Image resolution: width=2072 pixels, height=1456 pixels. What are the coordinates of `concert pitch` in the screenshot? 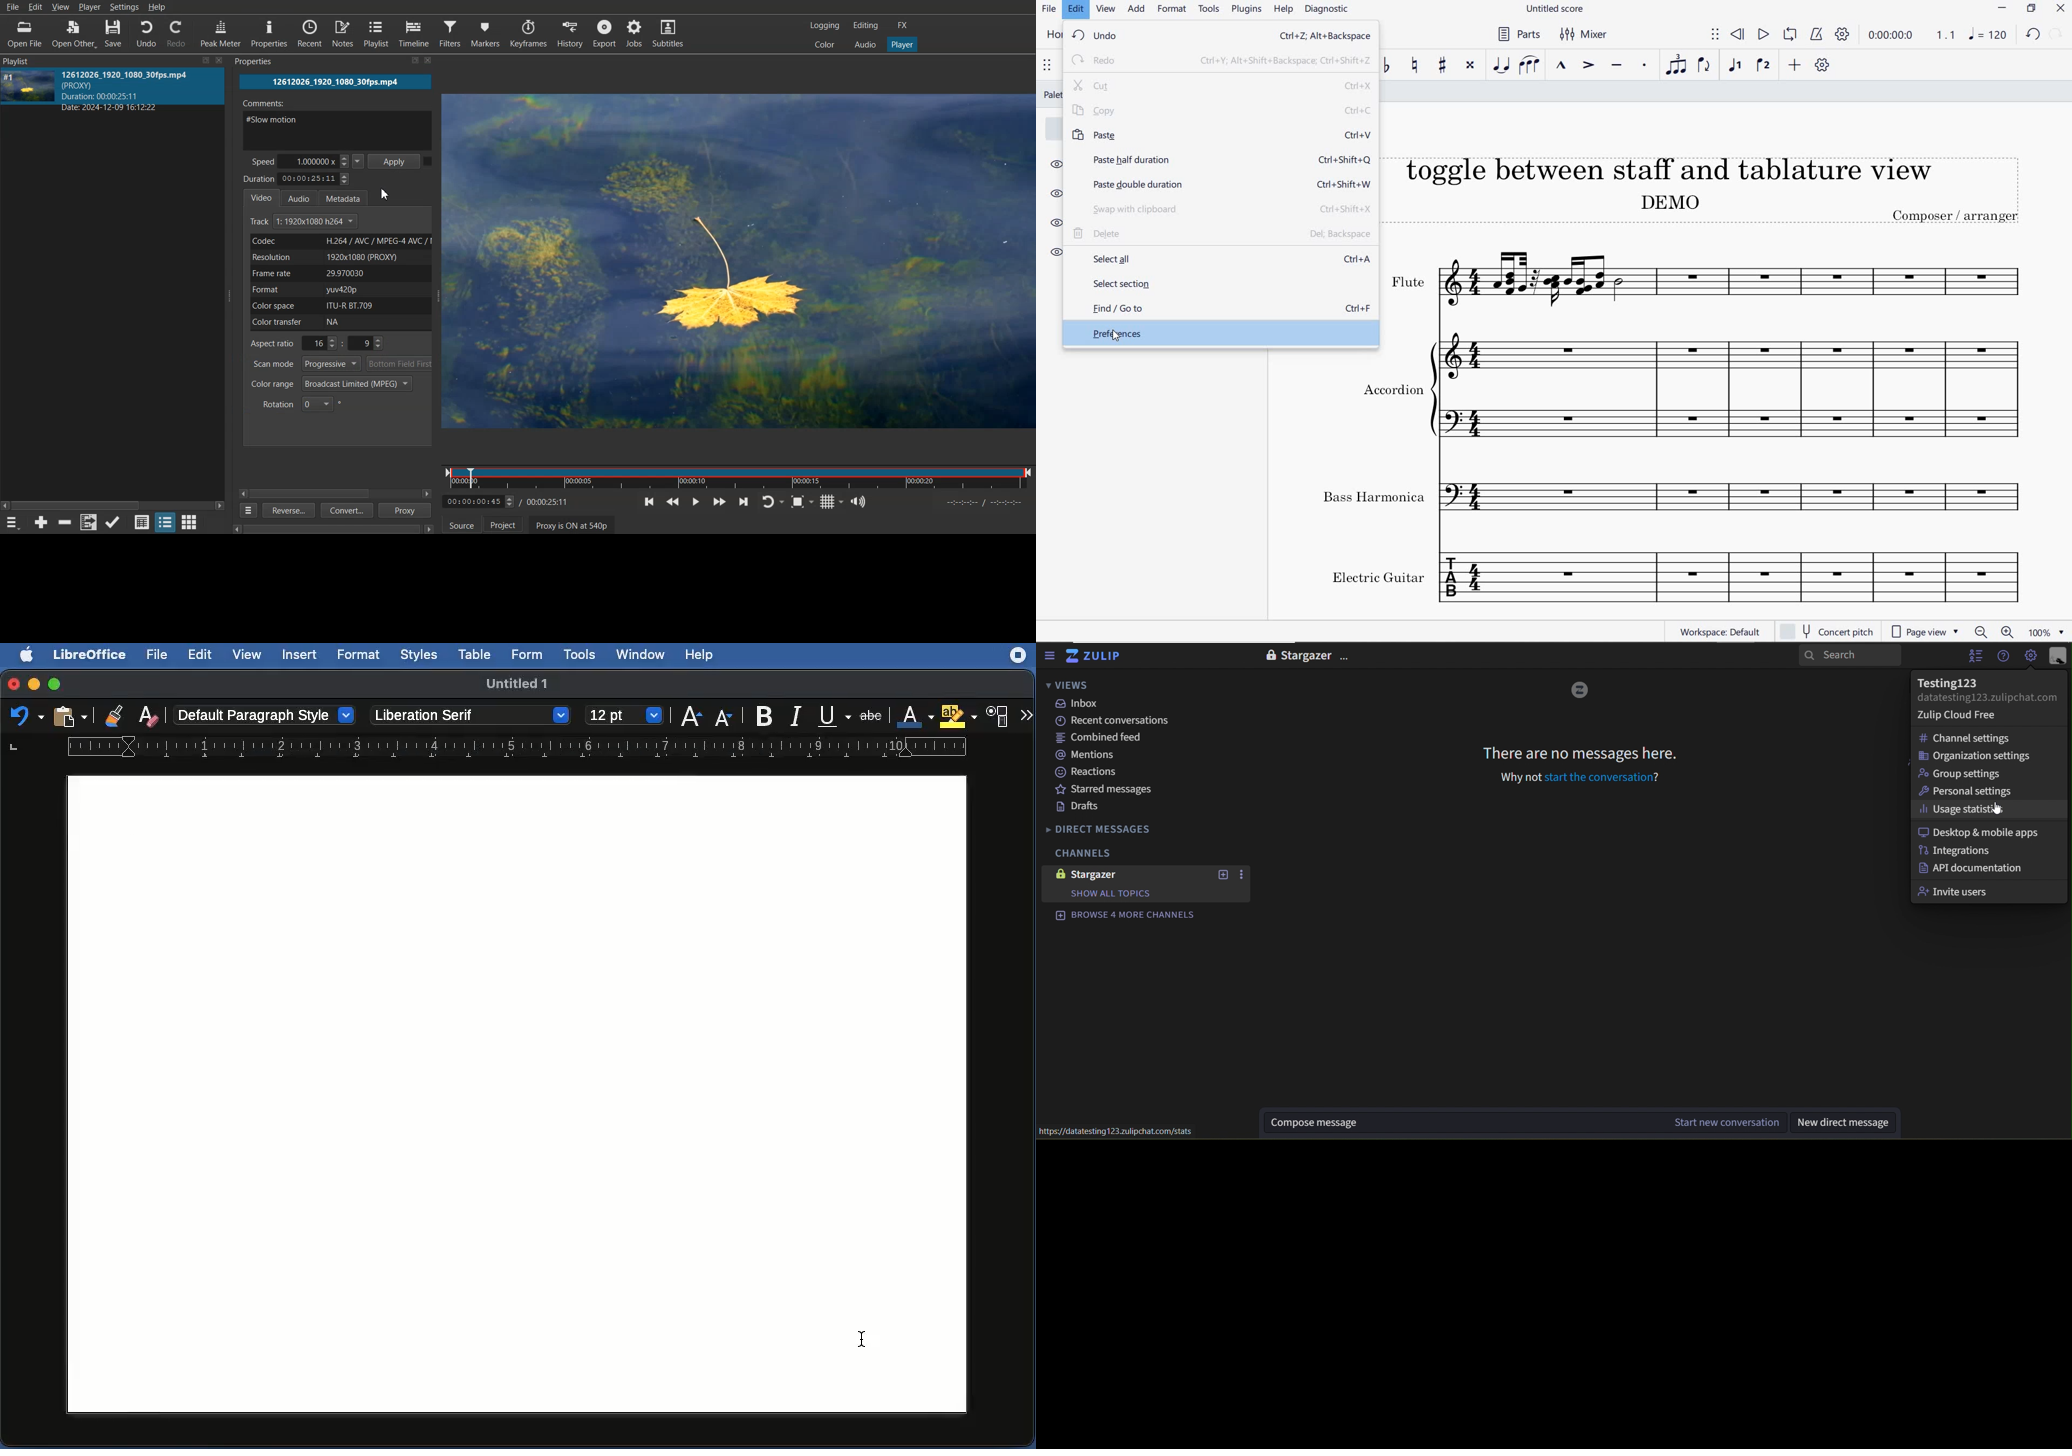 It's located at (1827, 632).